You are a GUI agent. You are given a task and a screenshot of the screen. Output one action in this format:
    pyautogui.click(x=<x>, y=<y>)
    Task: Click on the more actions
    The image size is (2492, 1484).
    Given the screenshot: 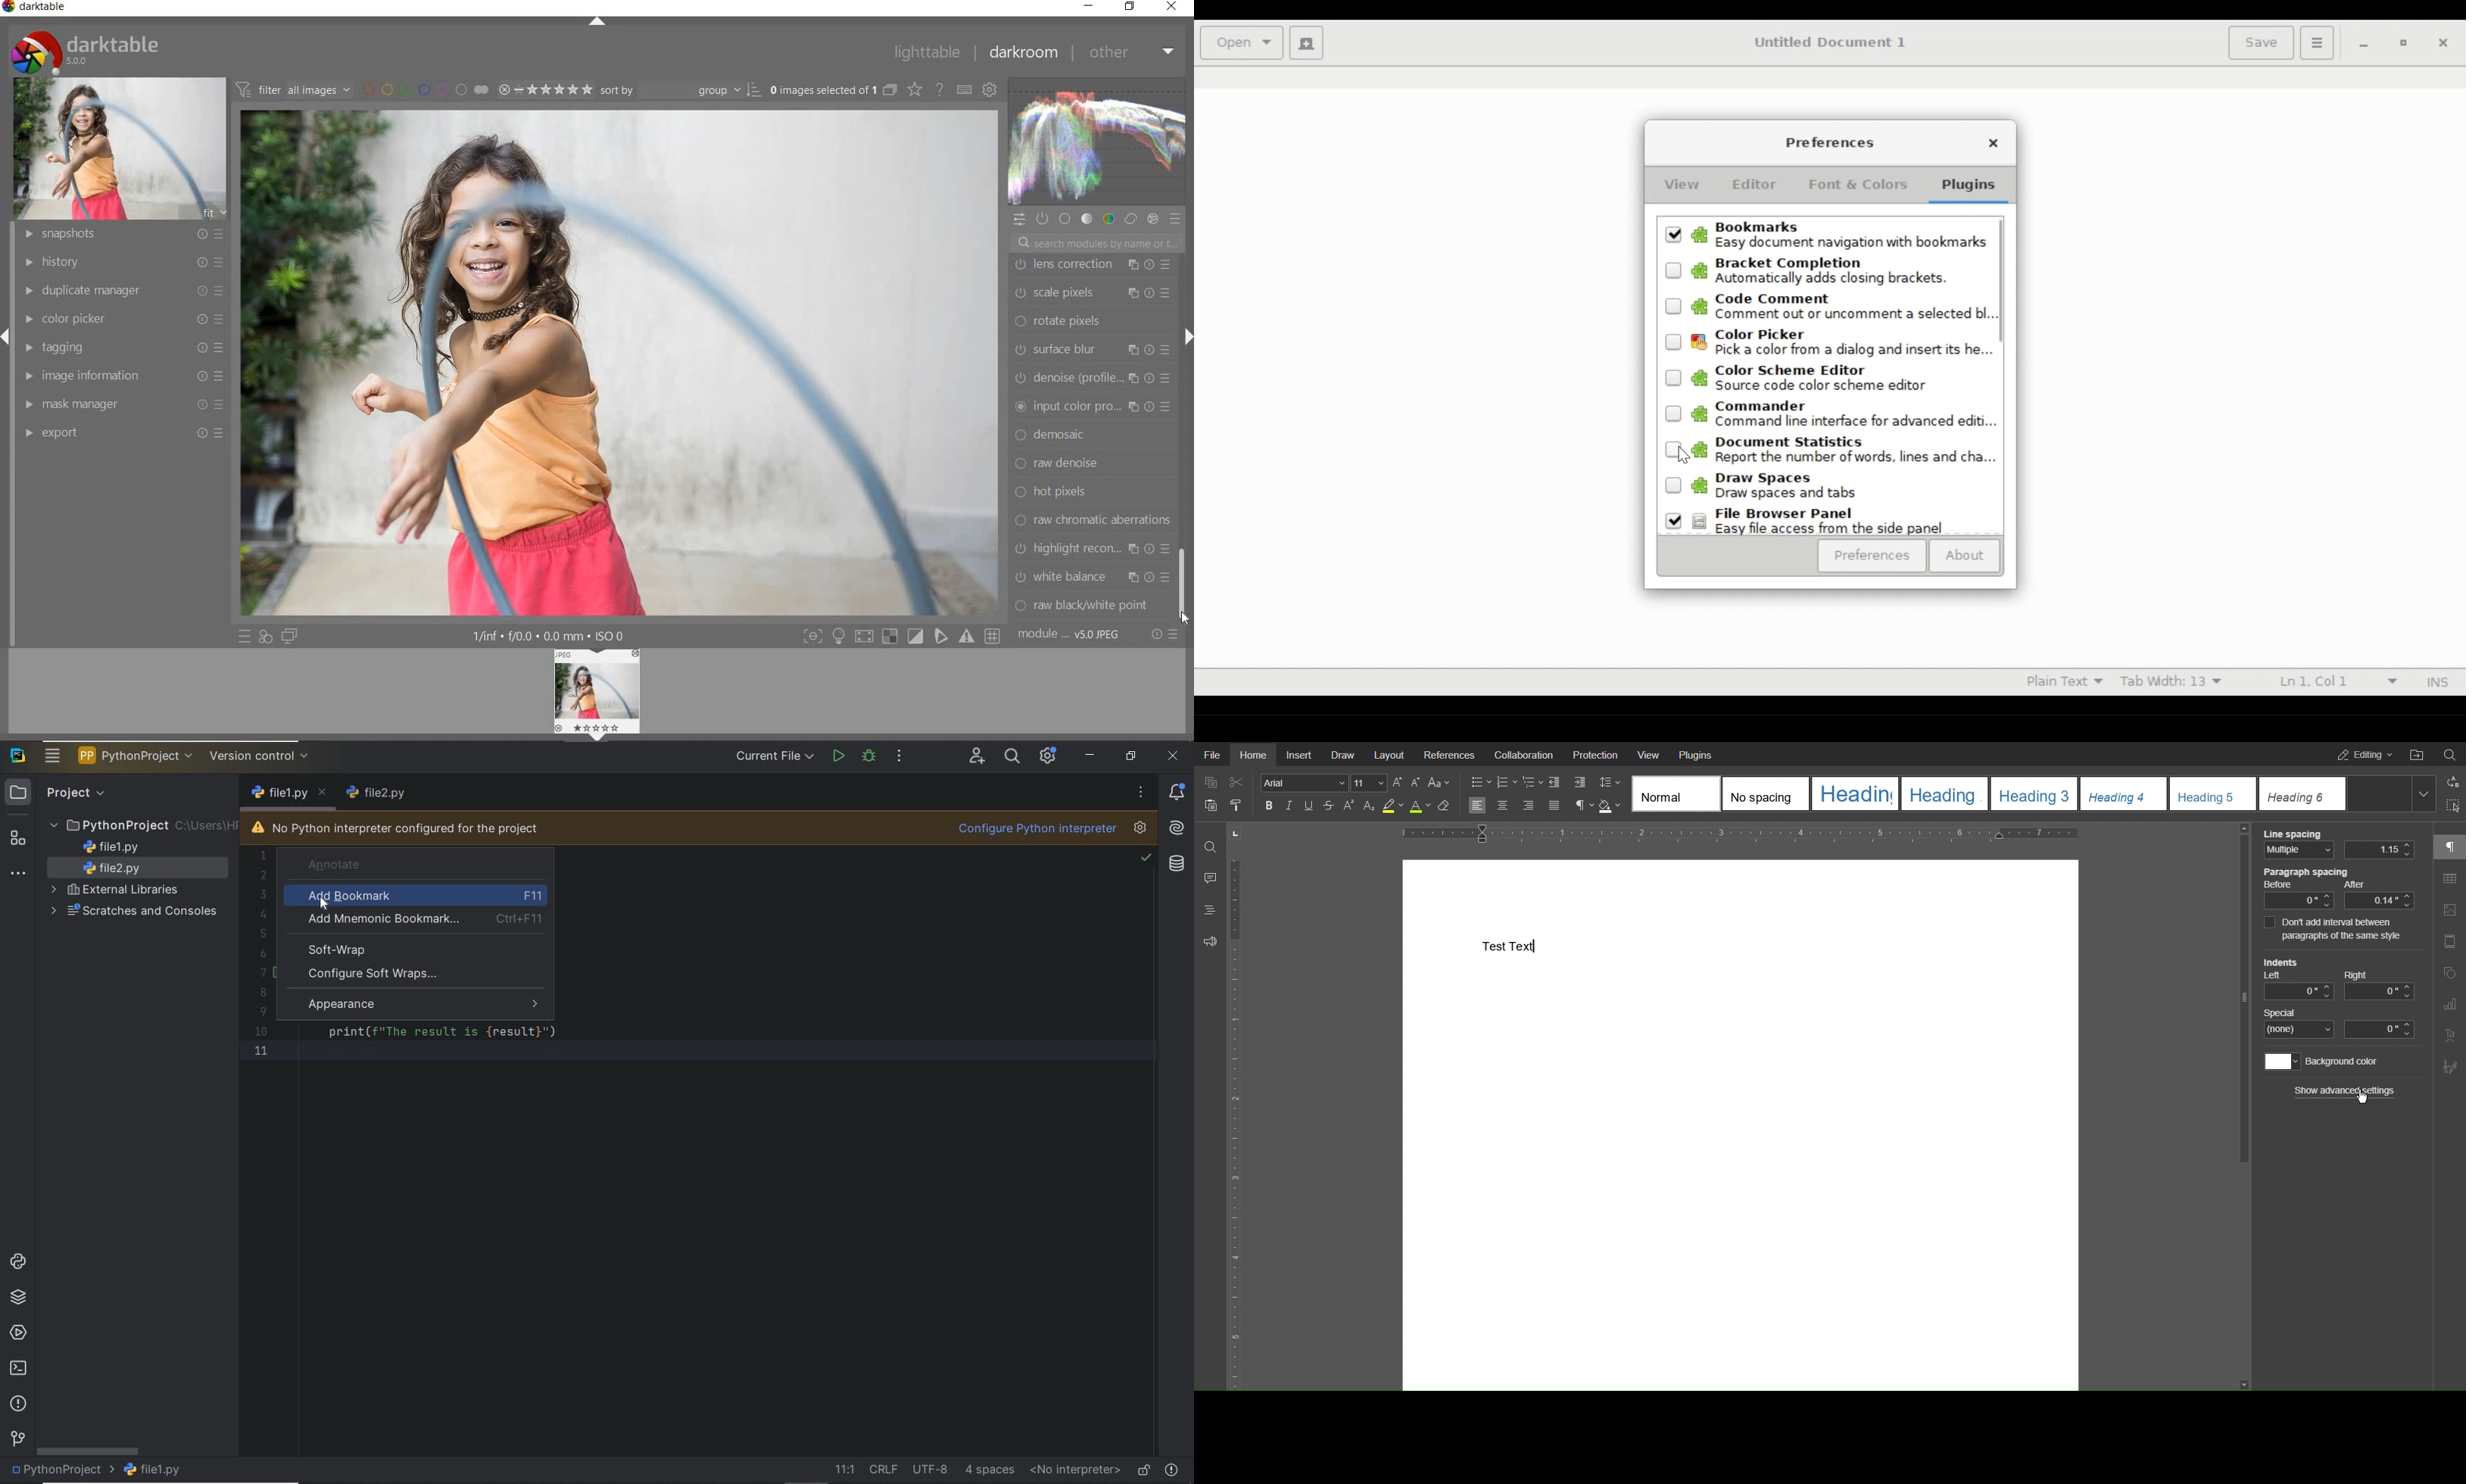 What is the action you would take?
    pyautogui.click(x=899, y=756)
    